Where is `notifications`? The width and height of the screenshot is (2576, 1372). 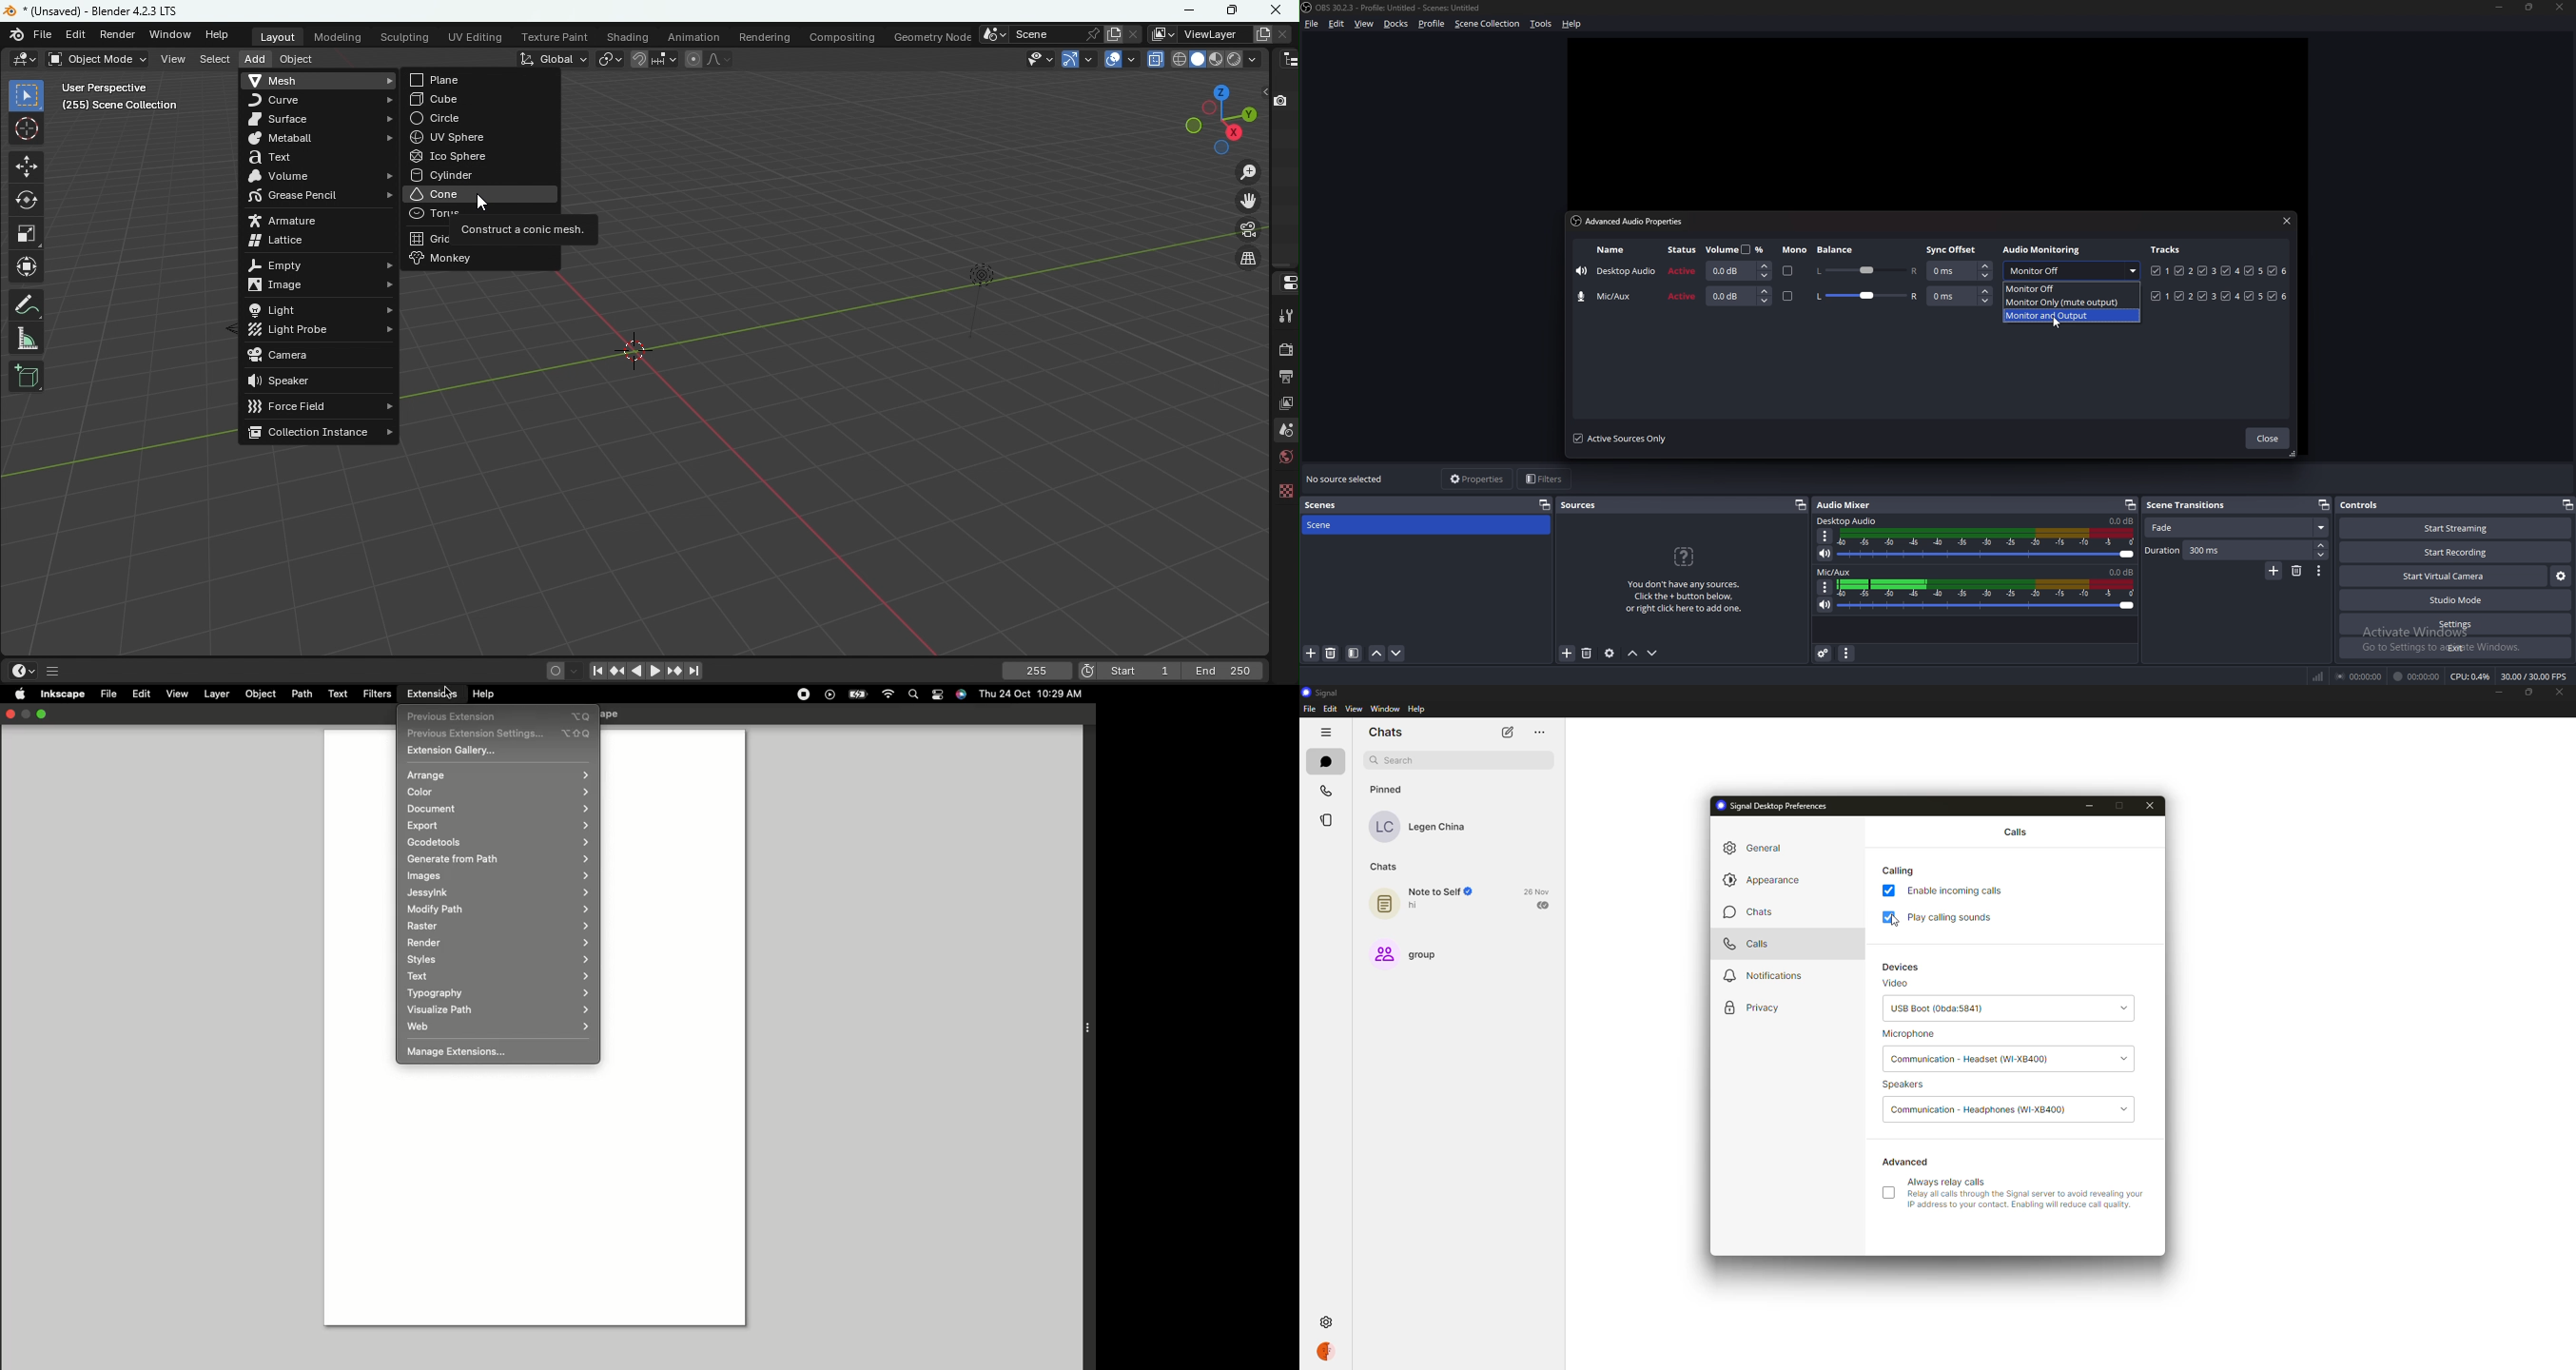
notifications is located at coordinates (1773, 974).